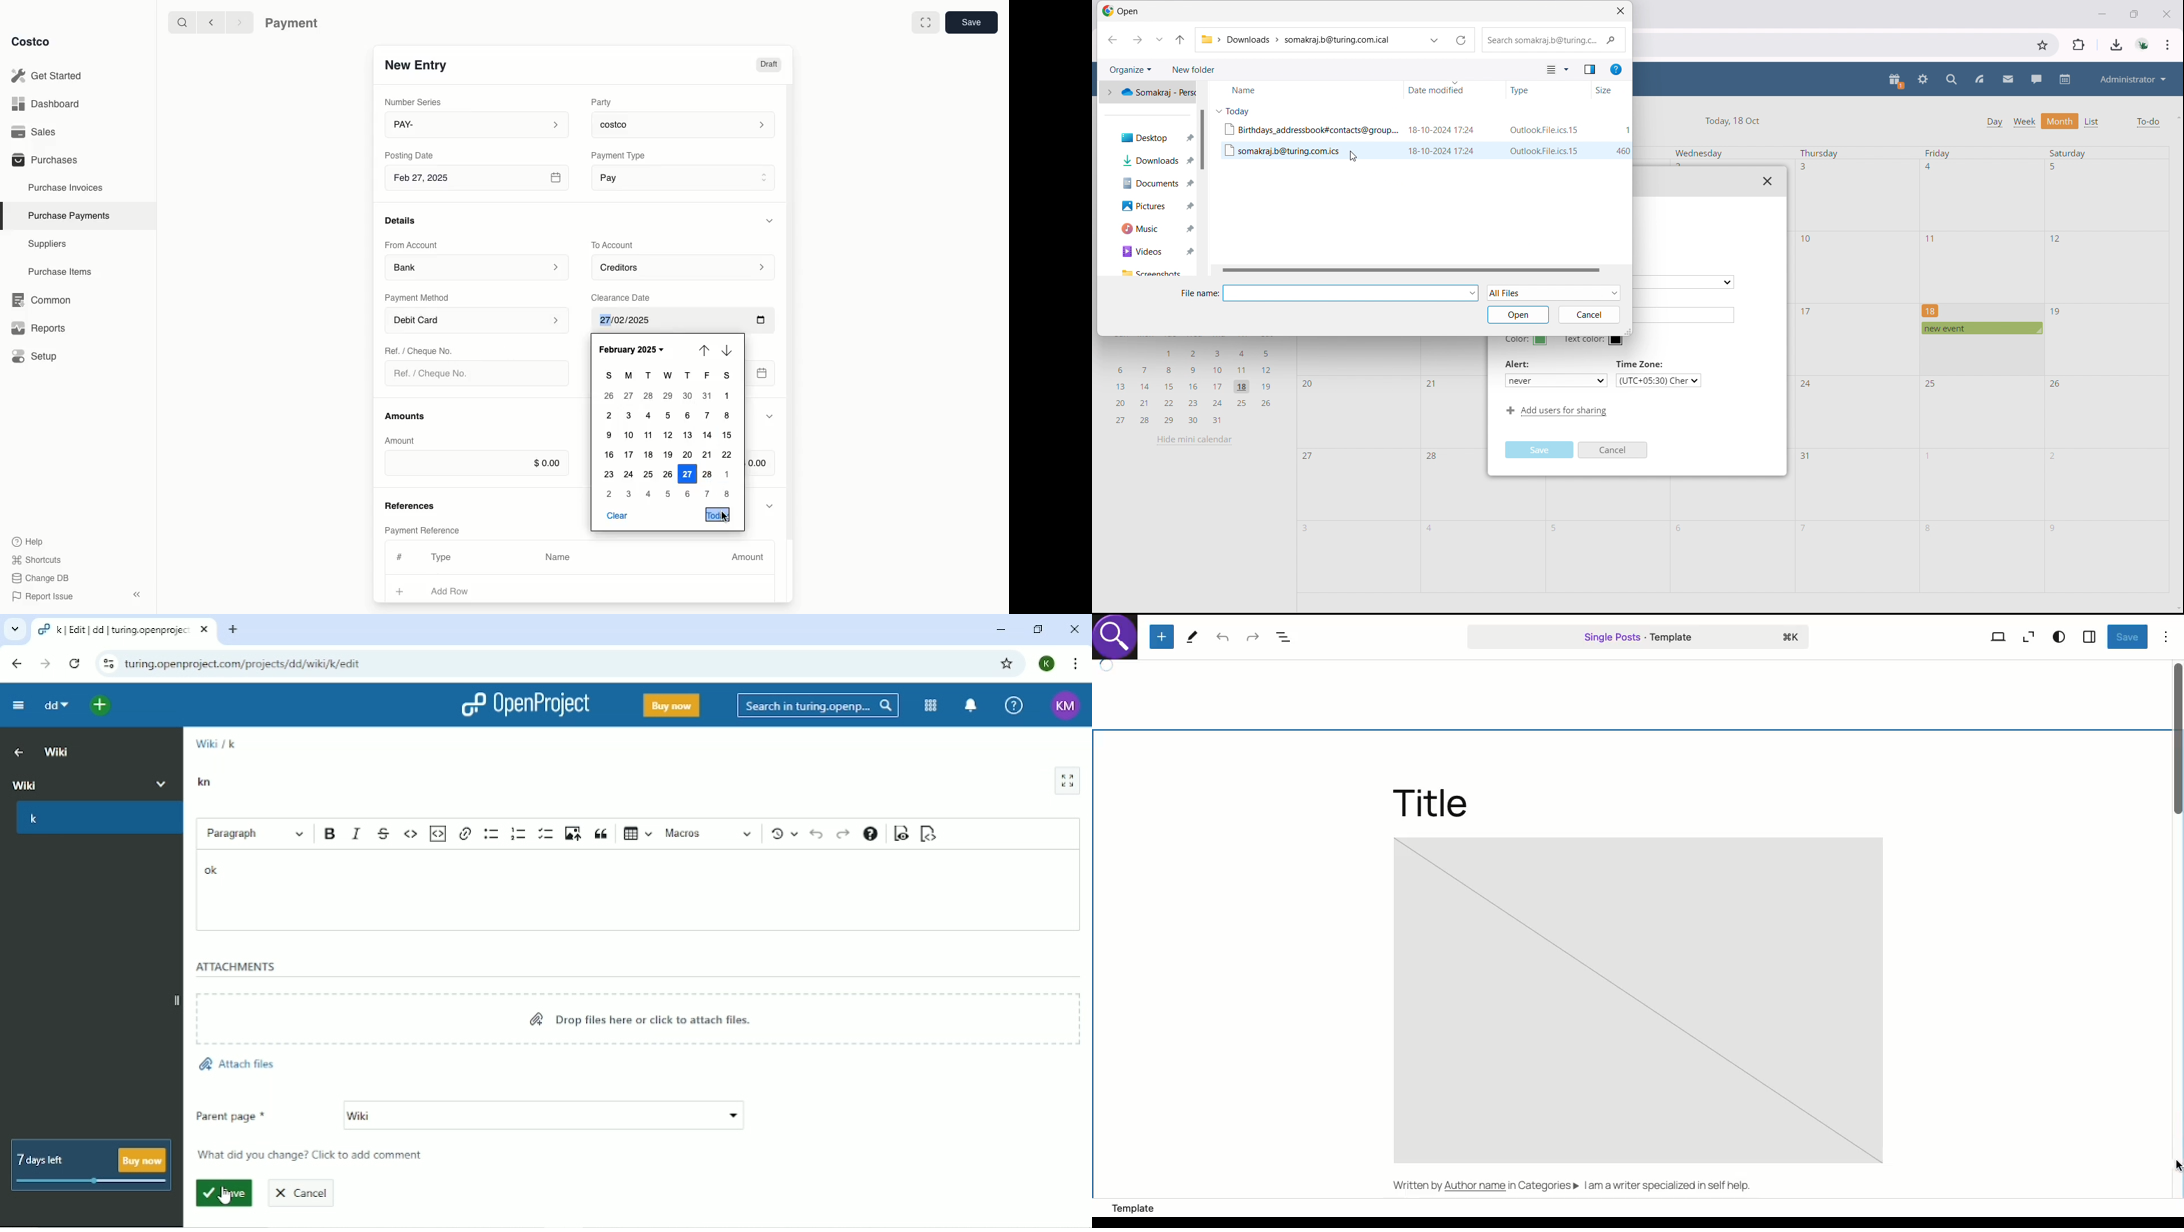 The height and width of the screenshot is (1232, 2184). Describe the element at coordinates (558, 557) in the screenshot. I see `Name` at that location.